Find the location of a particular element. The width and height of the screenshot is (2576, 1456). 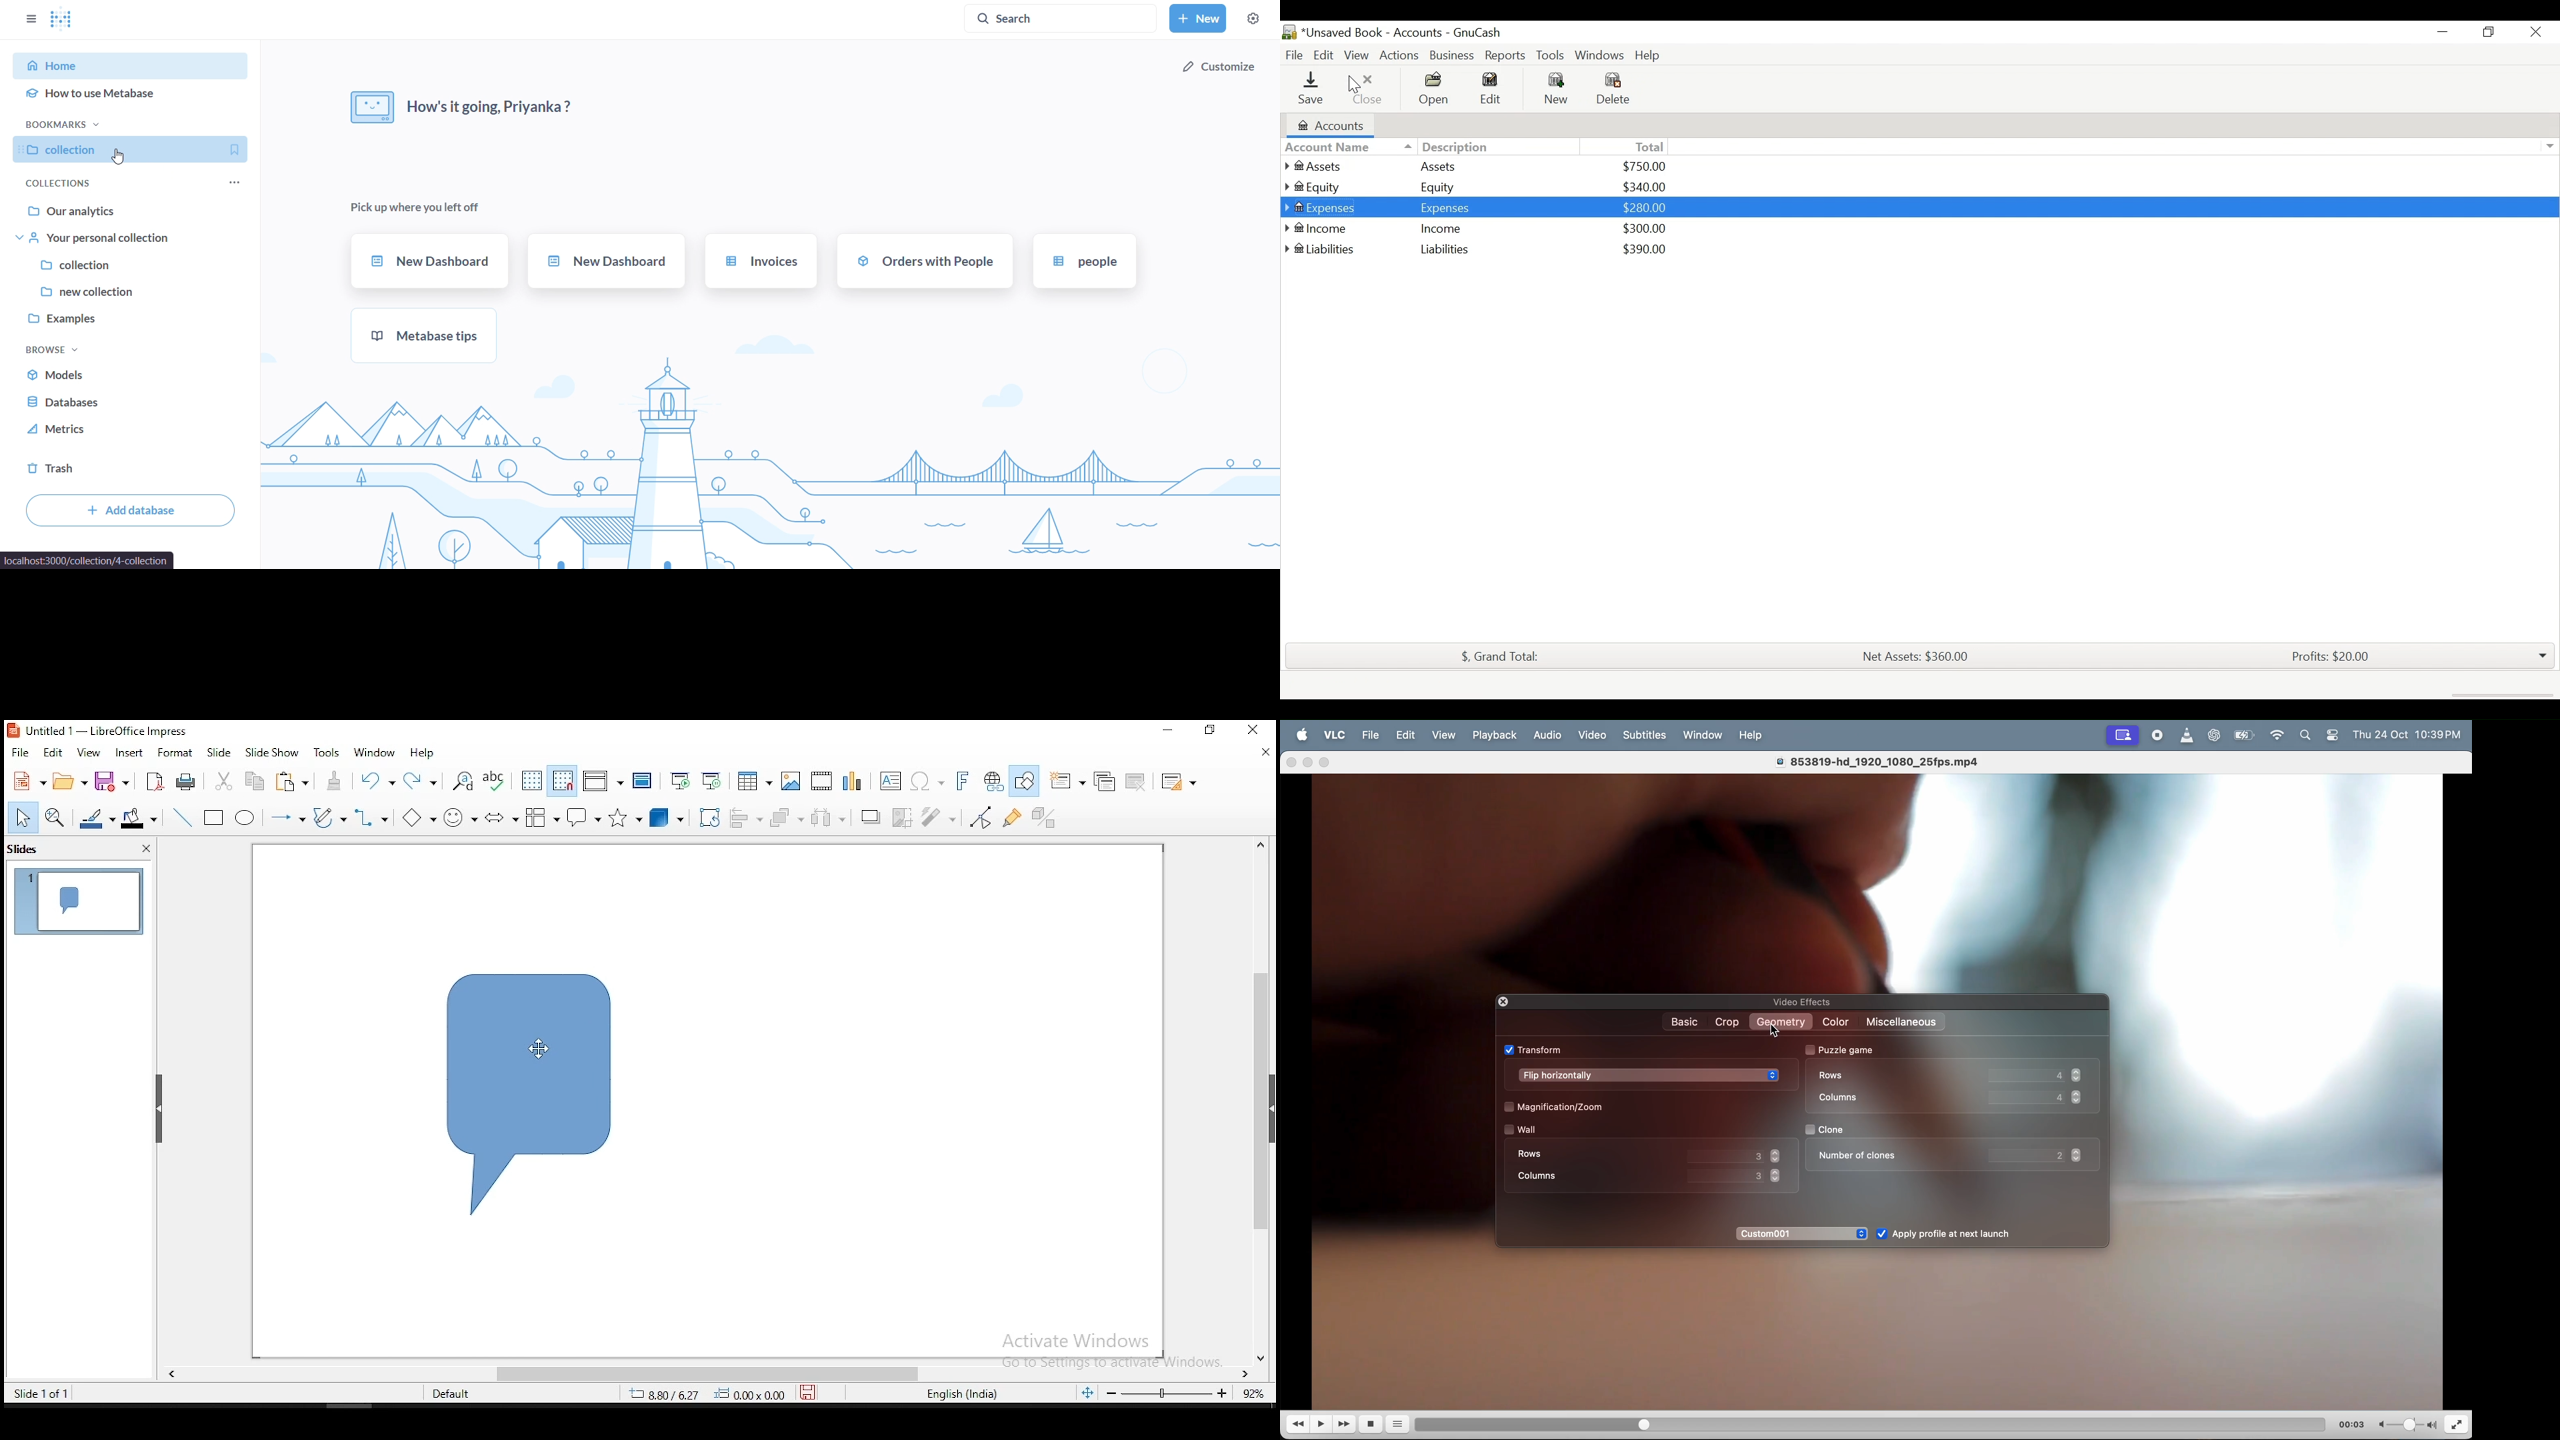

New is located at coordinates (1554, 89).